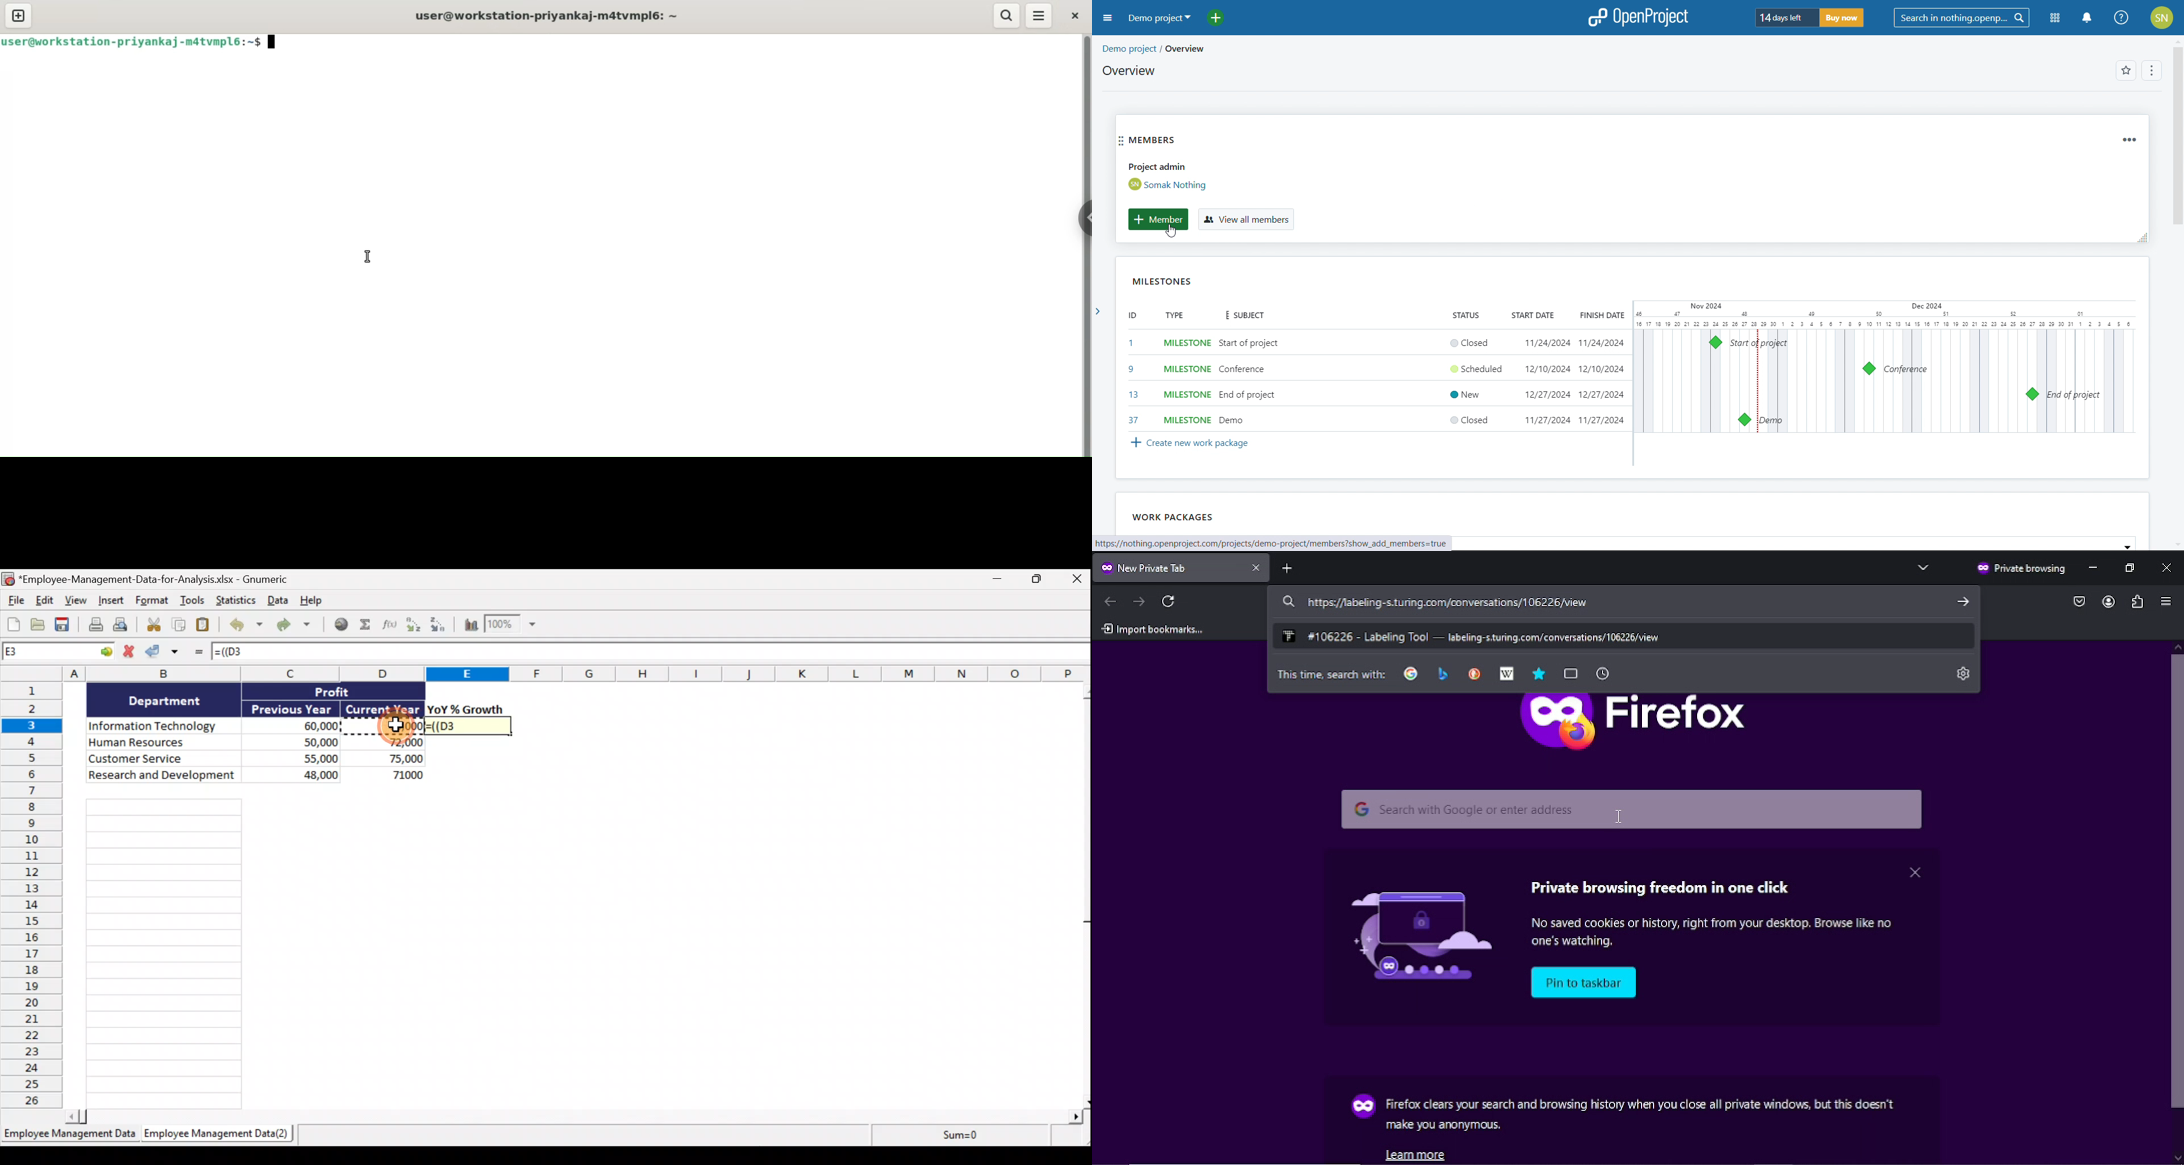 The width and height of the screenshot is (2184, 1176). What do you see at coordinates (1185, 394) in the screenshot?
I see `MILESTONE` at bounding box center [1185, 394].